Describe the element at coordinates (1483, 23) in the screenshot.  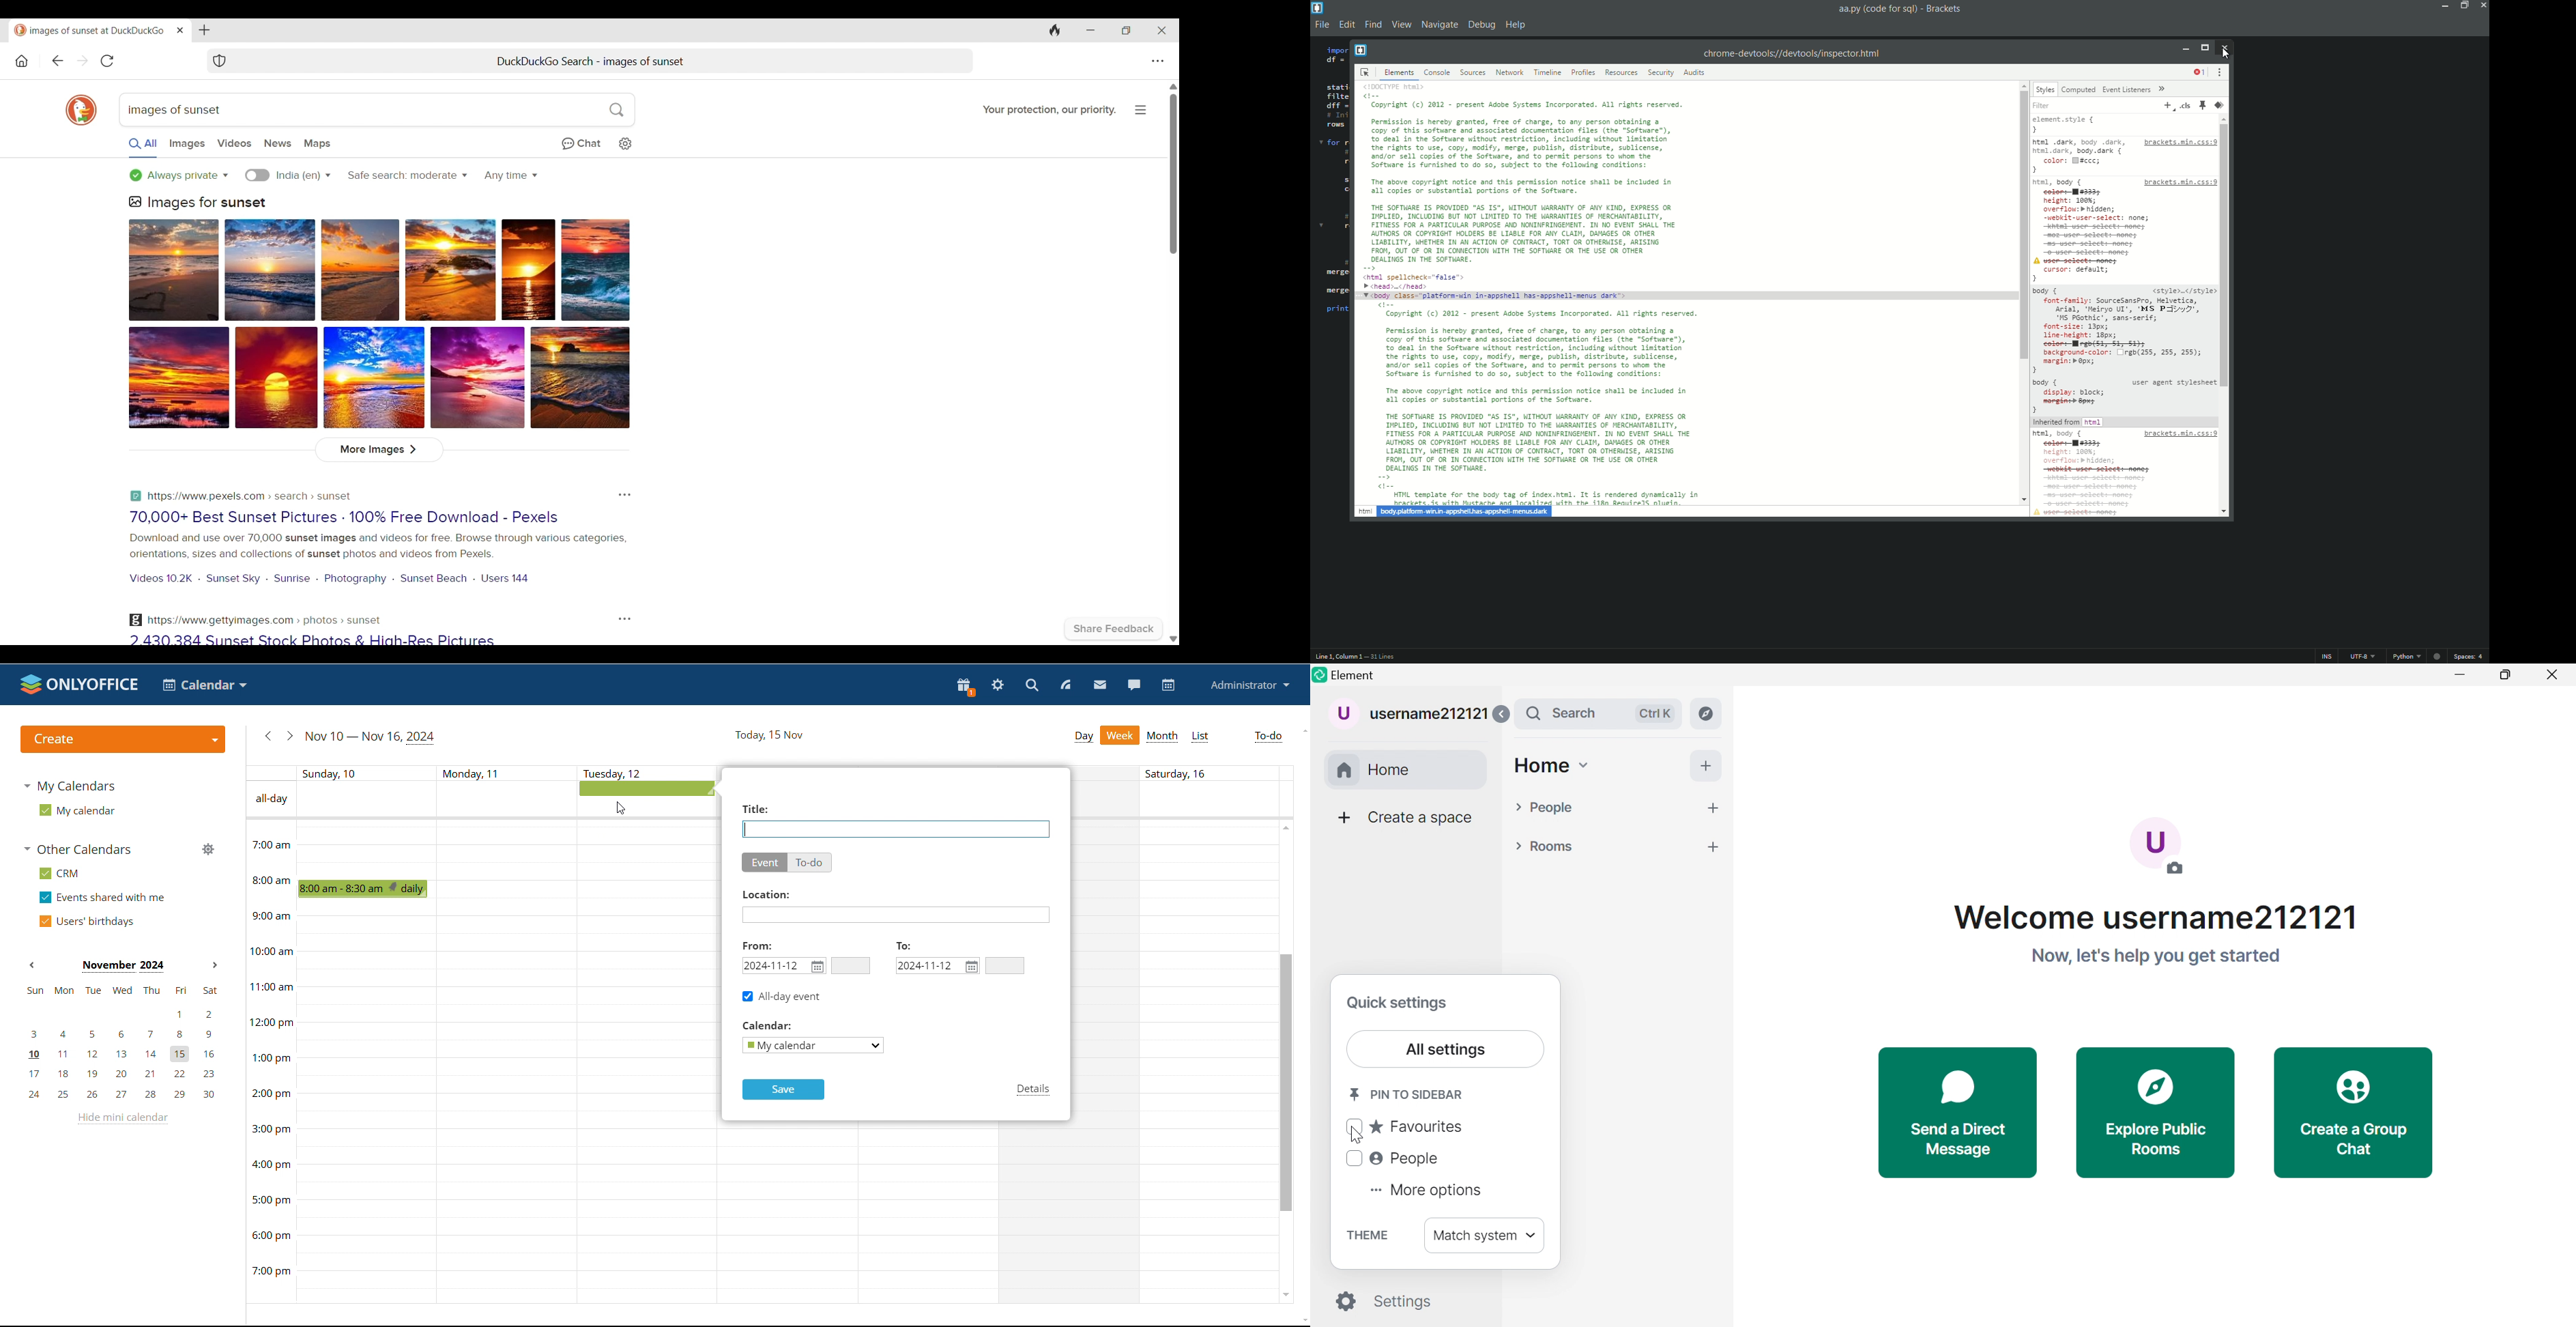
I see `debug` at that location.